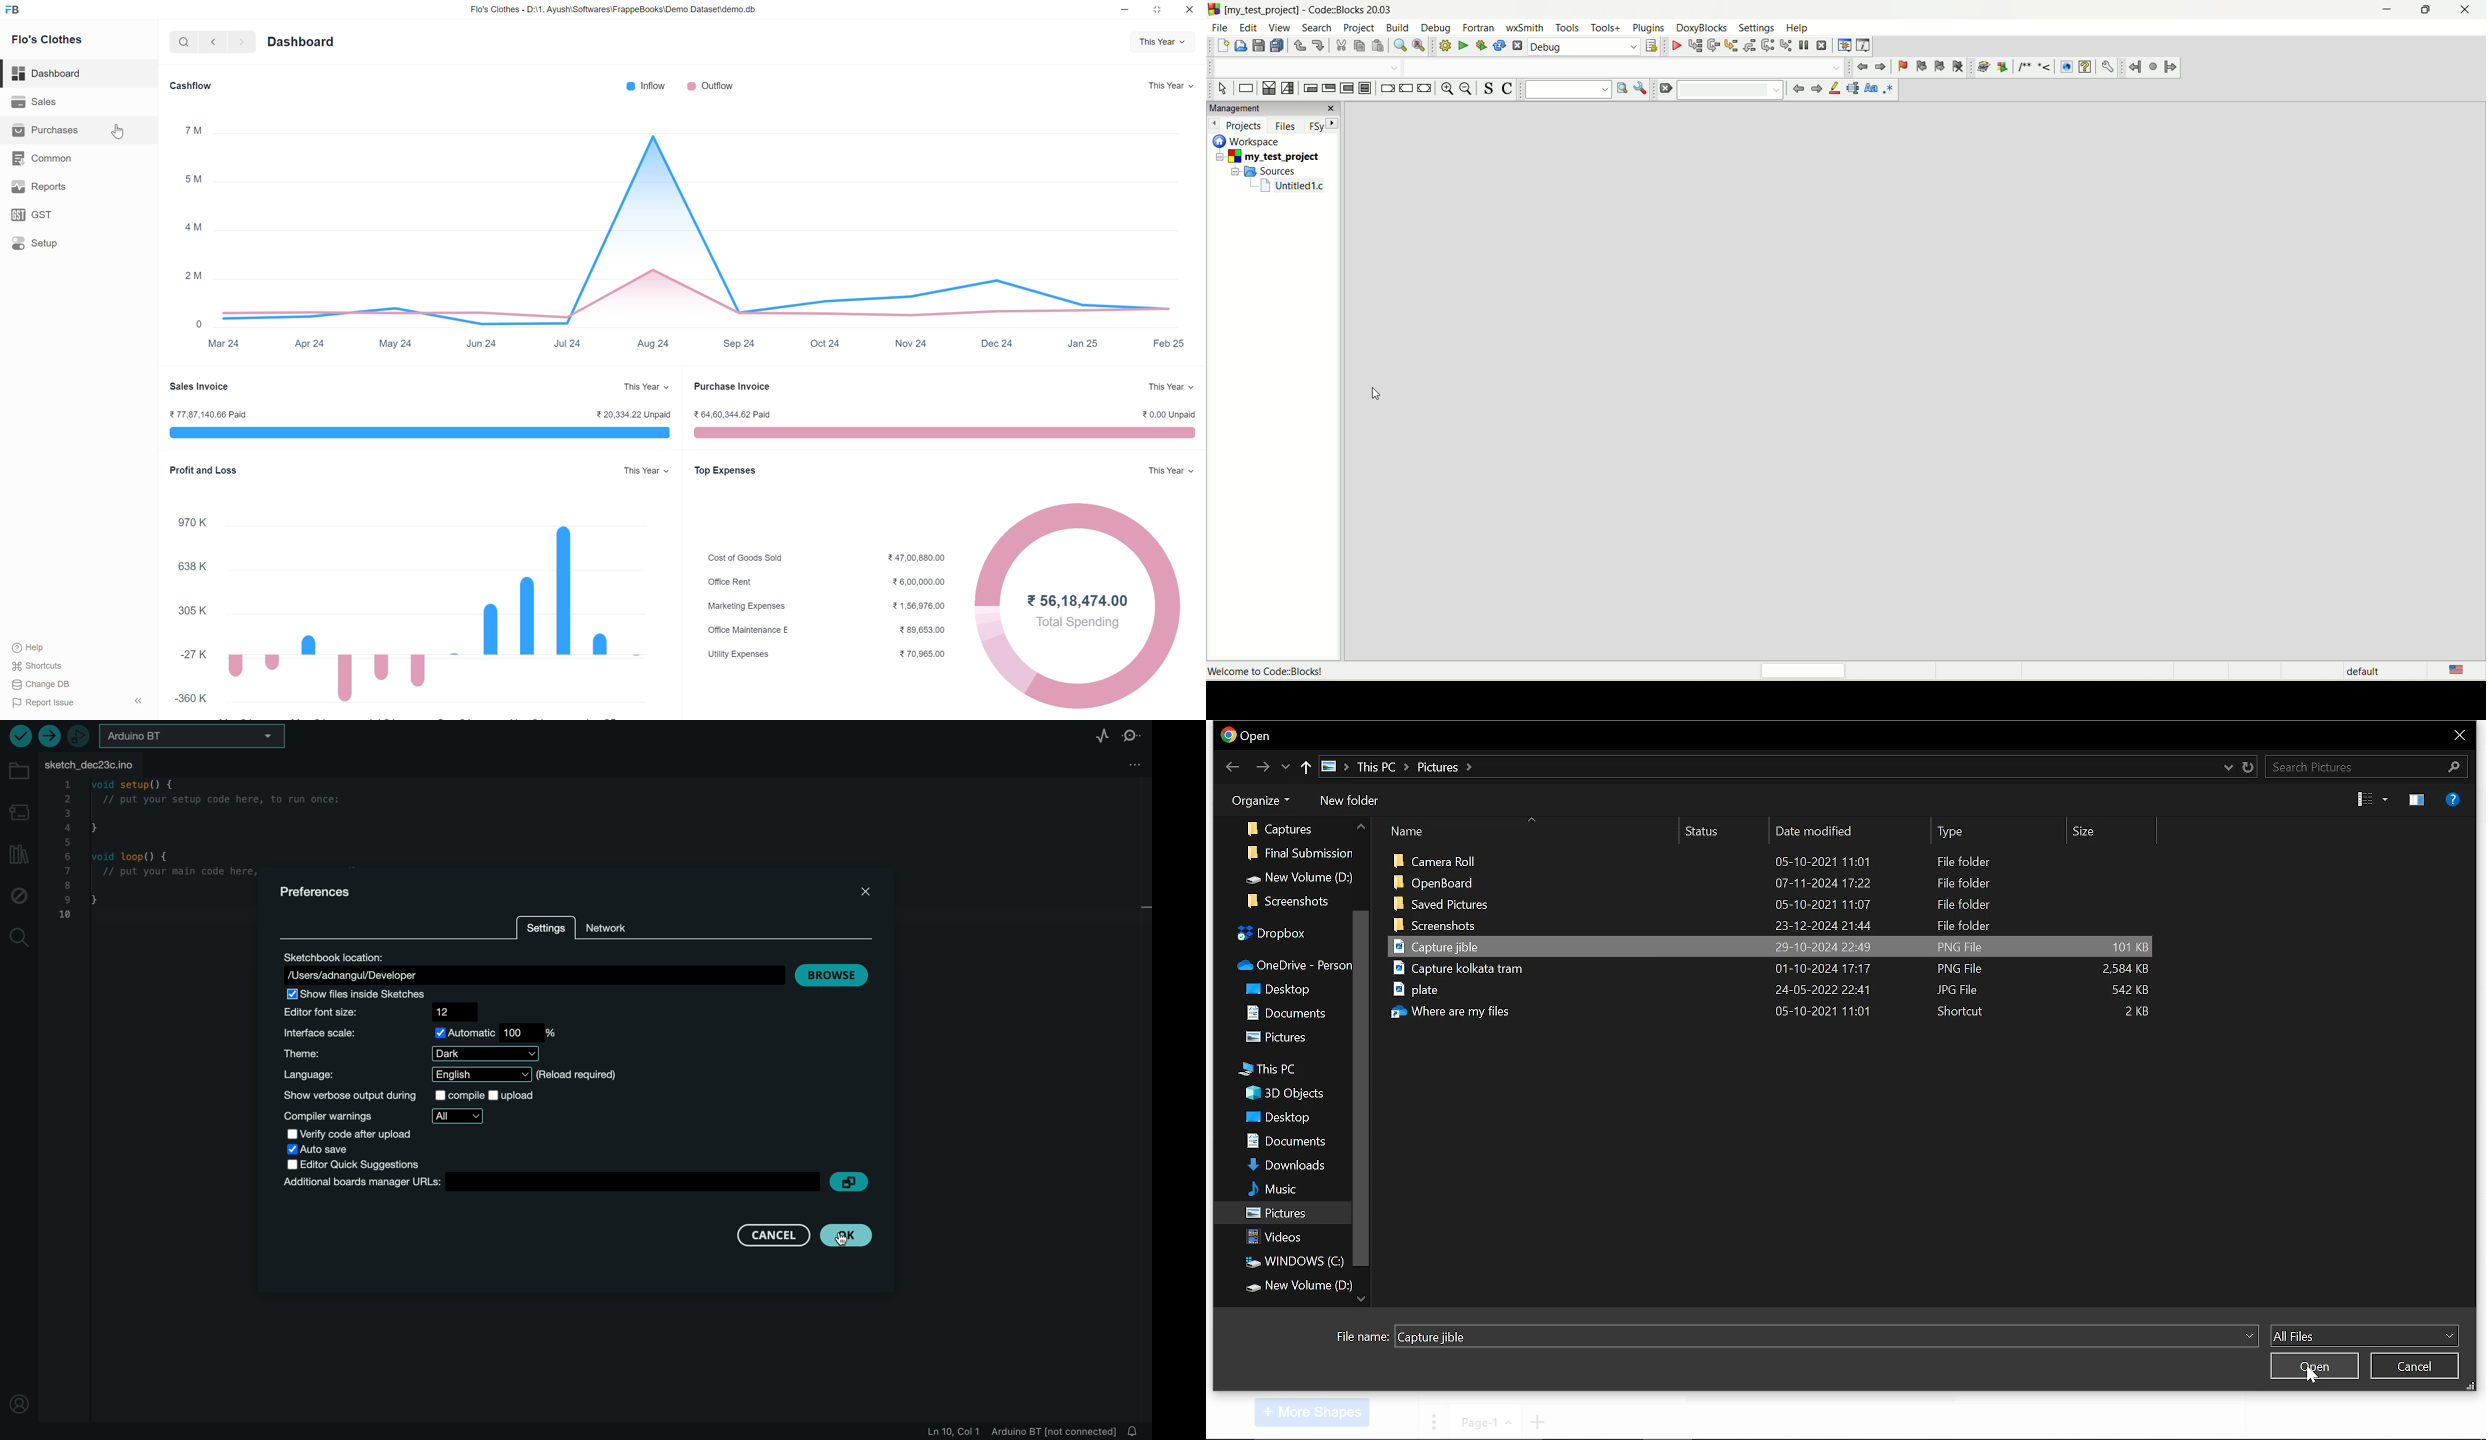 The width and height of the screenshot is (2492, 1456). Describe the element at coordinates (242, 42) in the screenshot. I see `forward` at that location.